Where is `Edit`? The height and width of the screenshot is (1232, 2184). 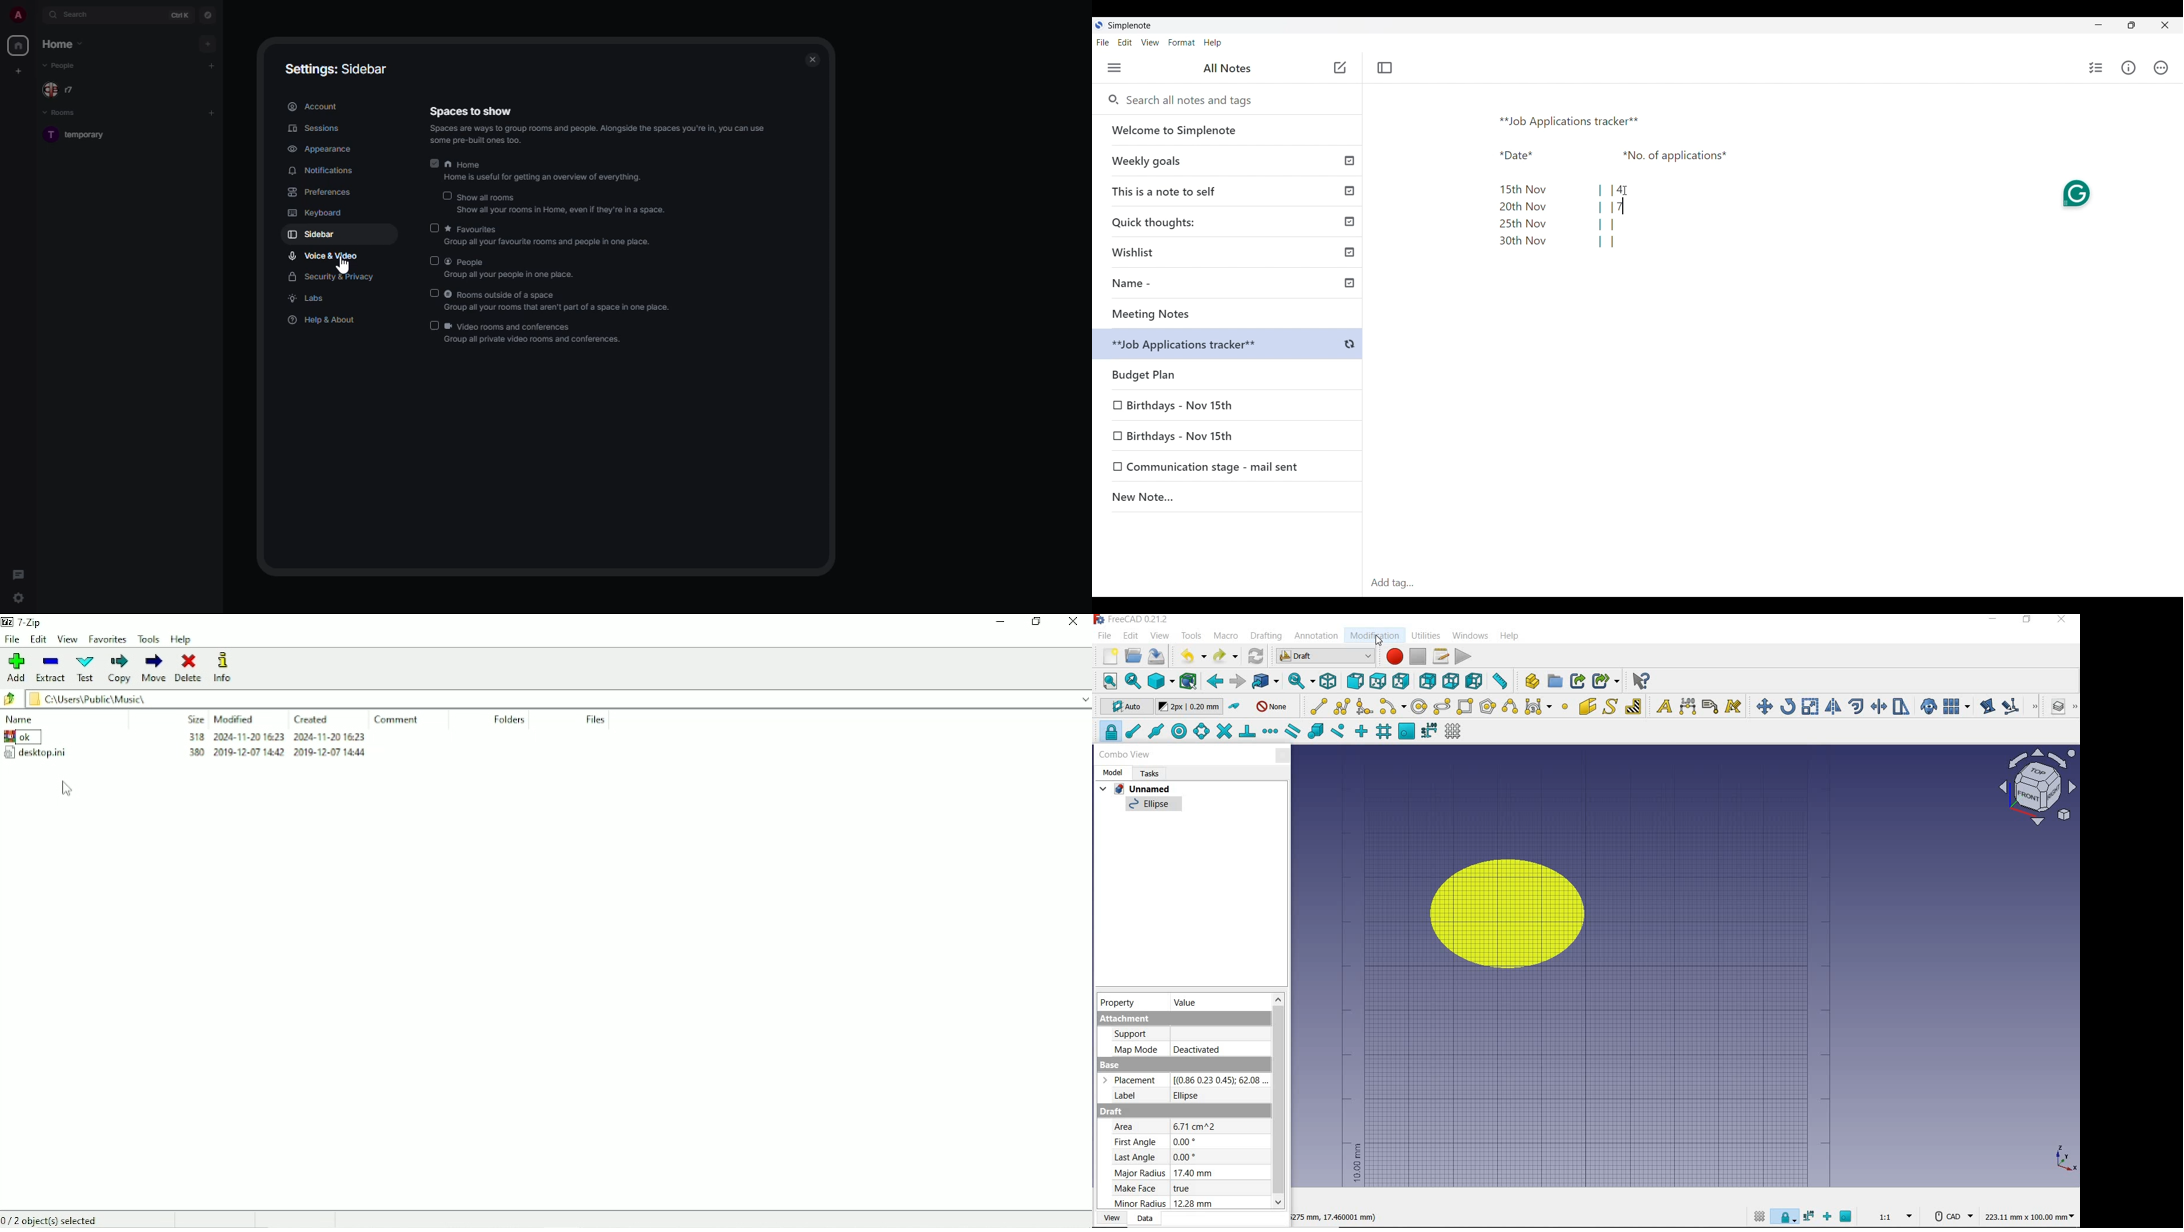
Edit is located at coordinates (1125, 42).